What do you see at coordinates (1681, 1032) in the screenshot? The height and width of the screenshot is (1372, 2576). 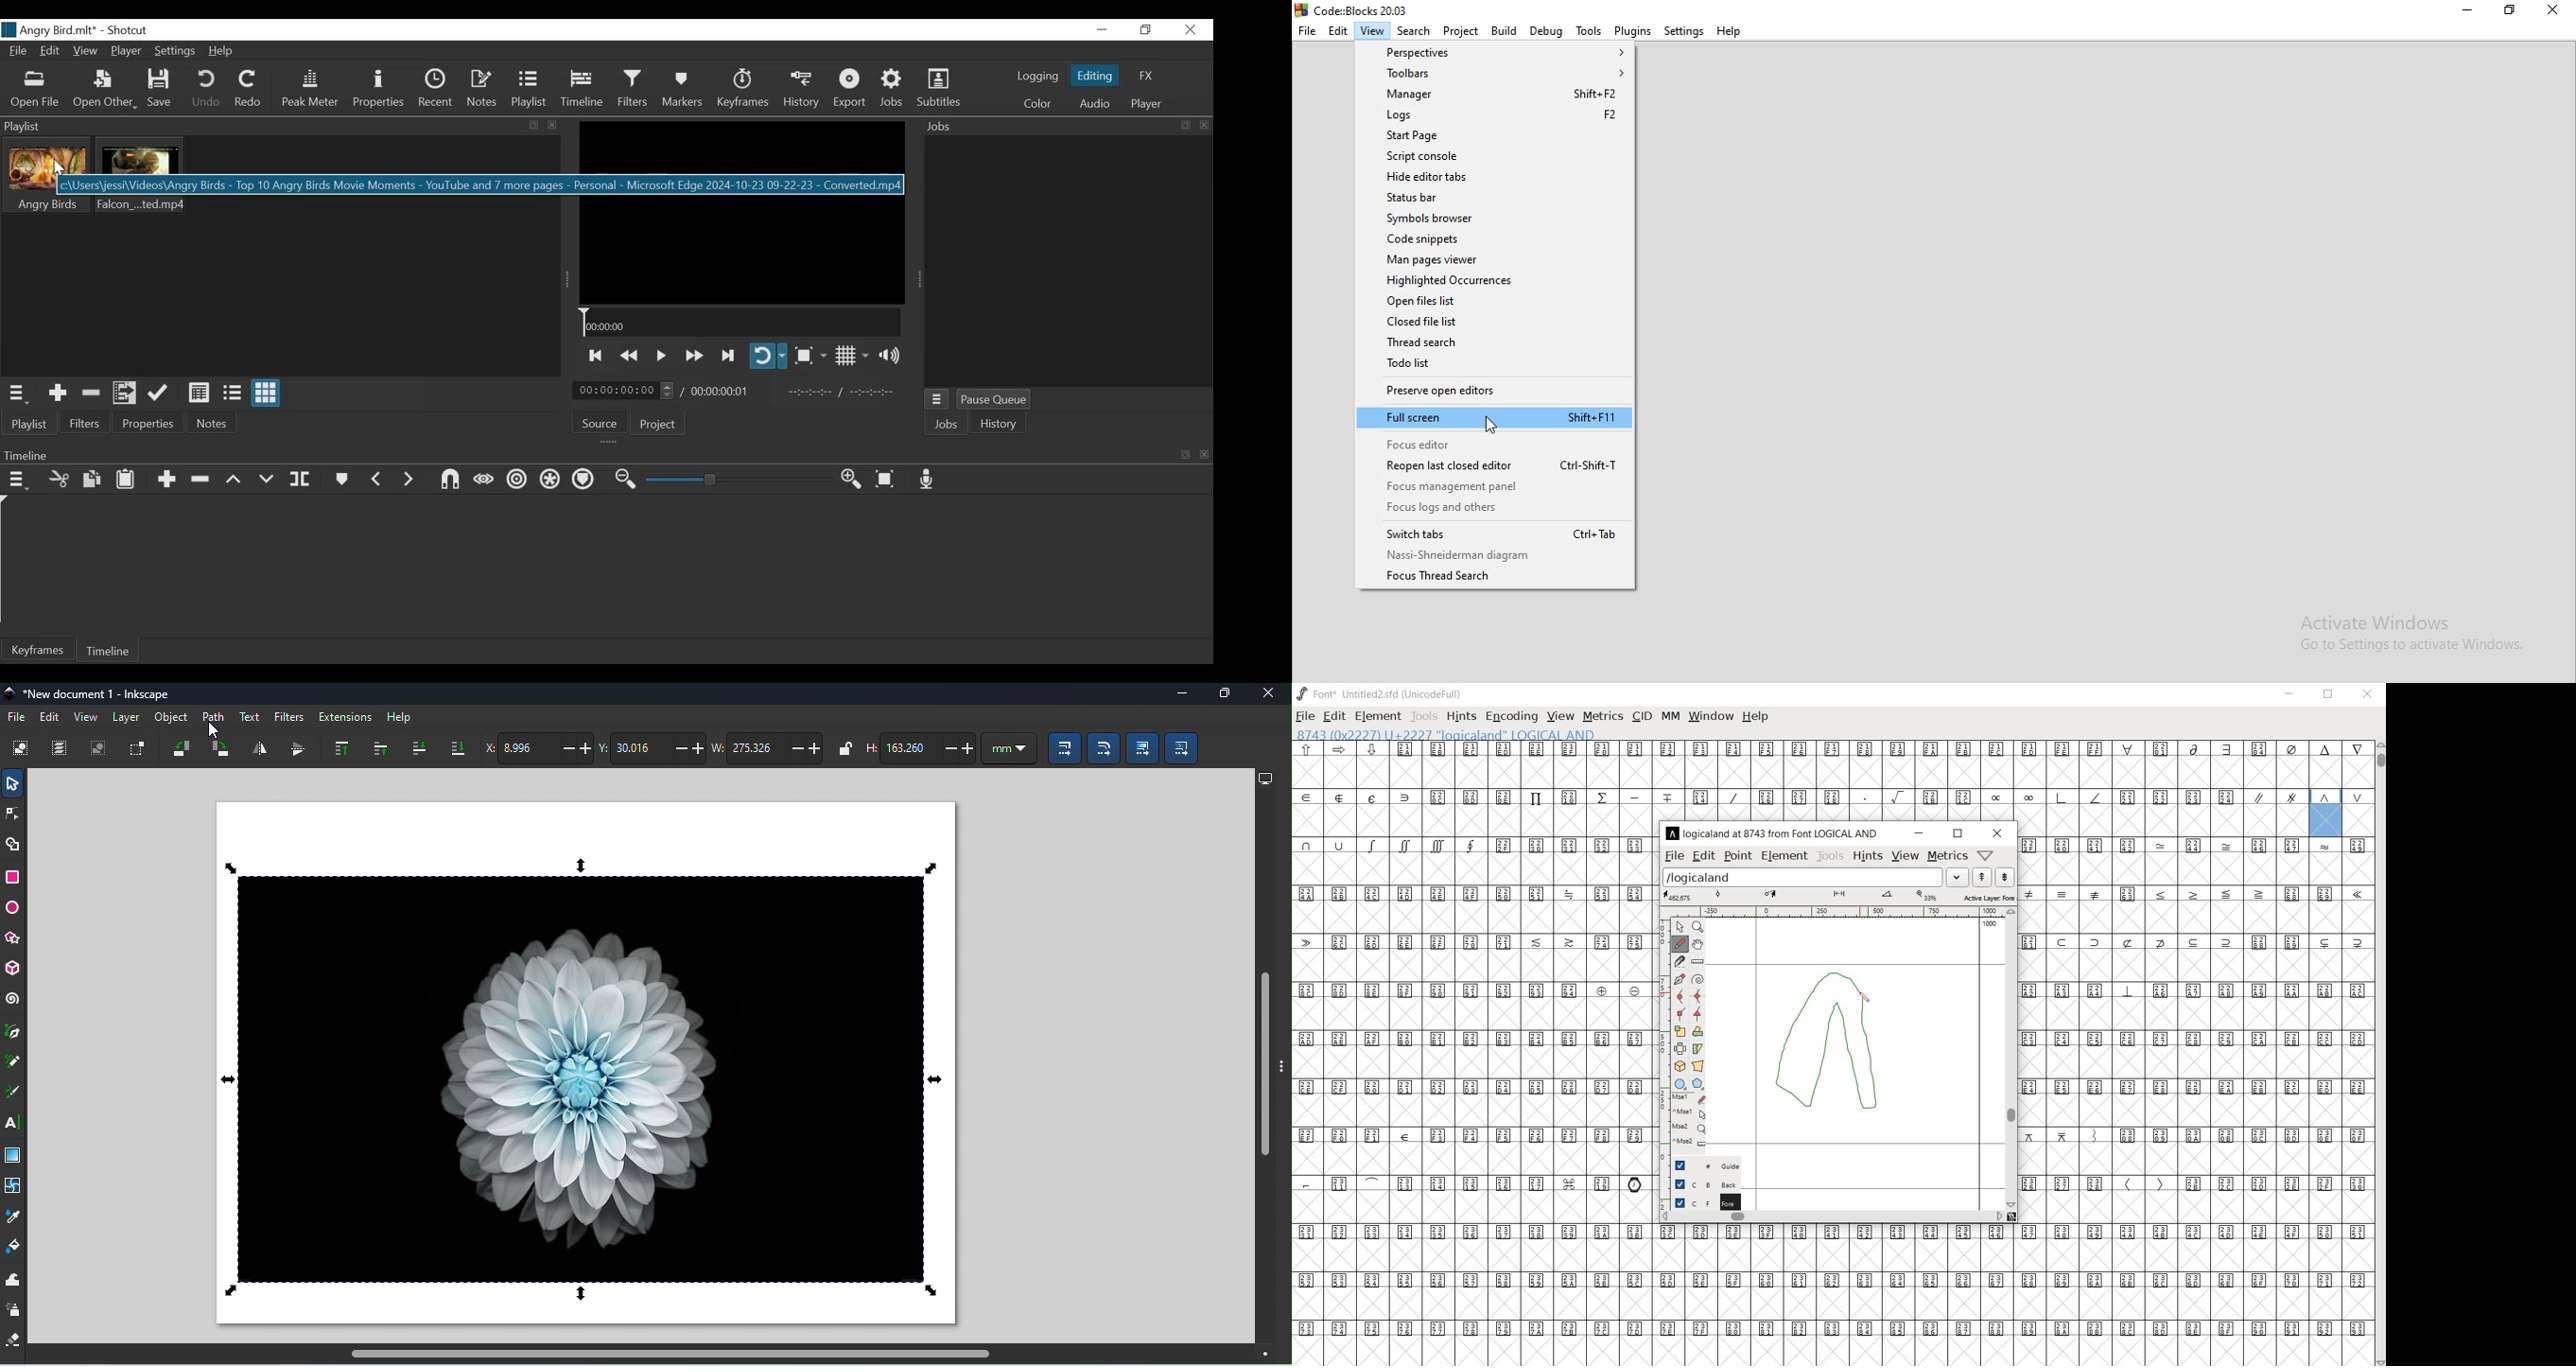 I see `scale the selection` at bounding box center [1681, 1032].